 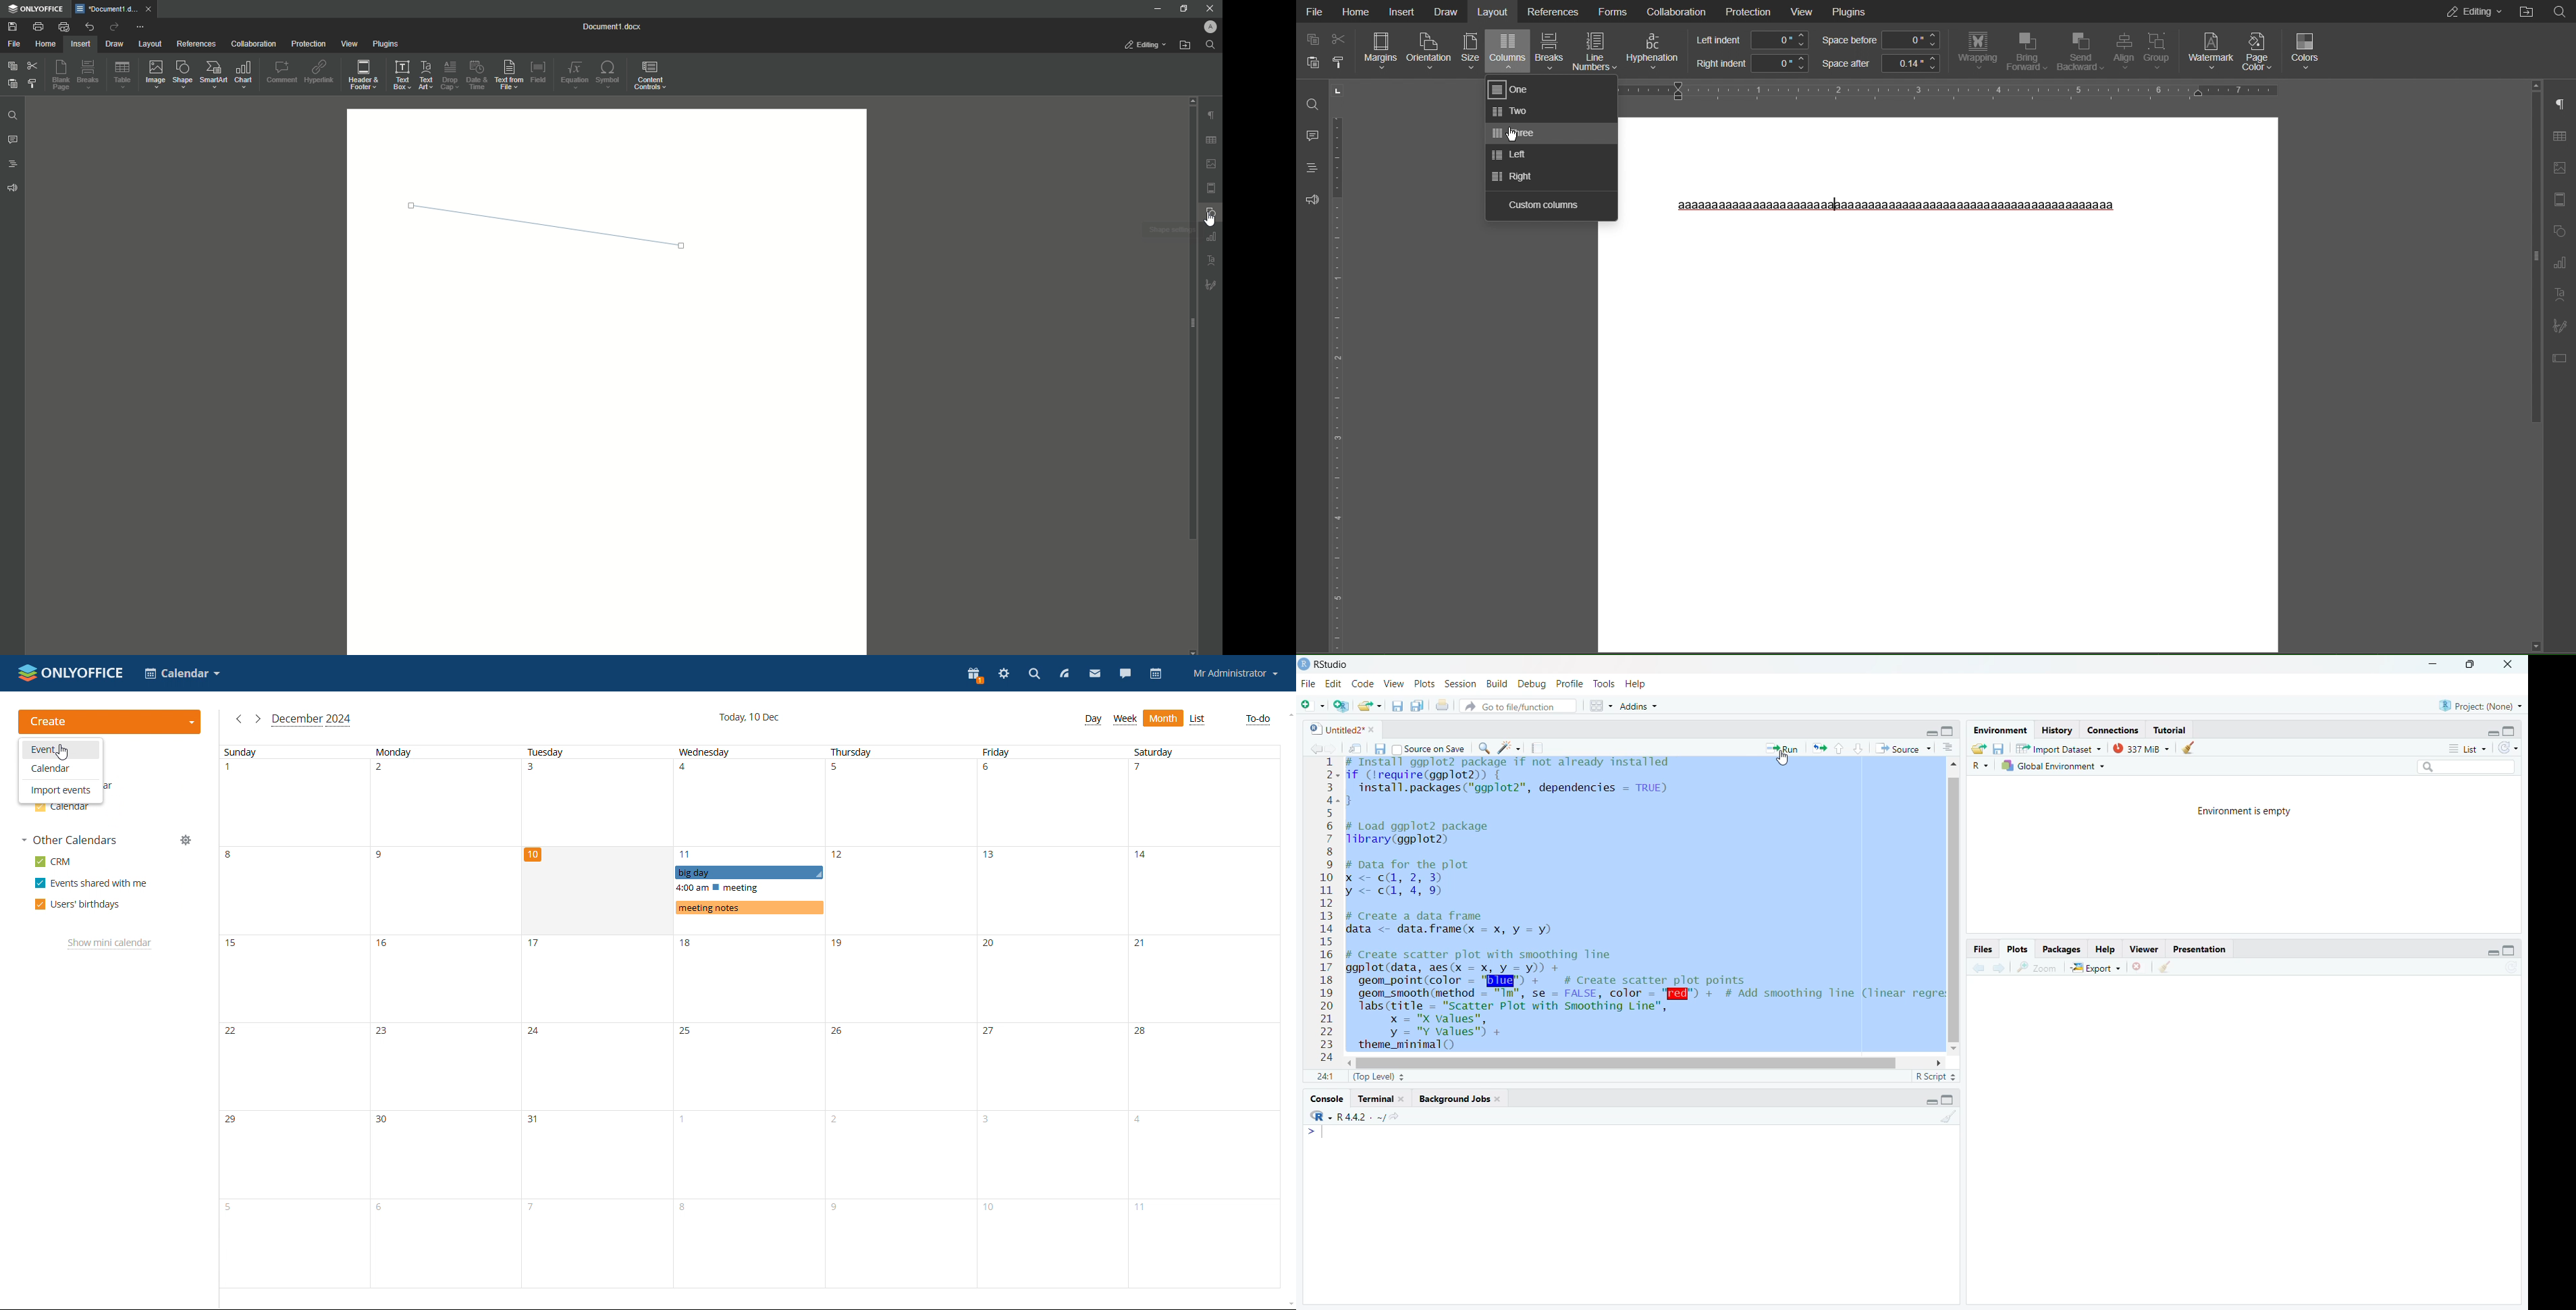 I want to click on Right Indents, so click(x=1750, y=64).